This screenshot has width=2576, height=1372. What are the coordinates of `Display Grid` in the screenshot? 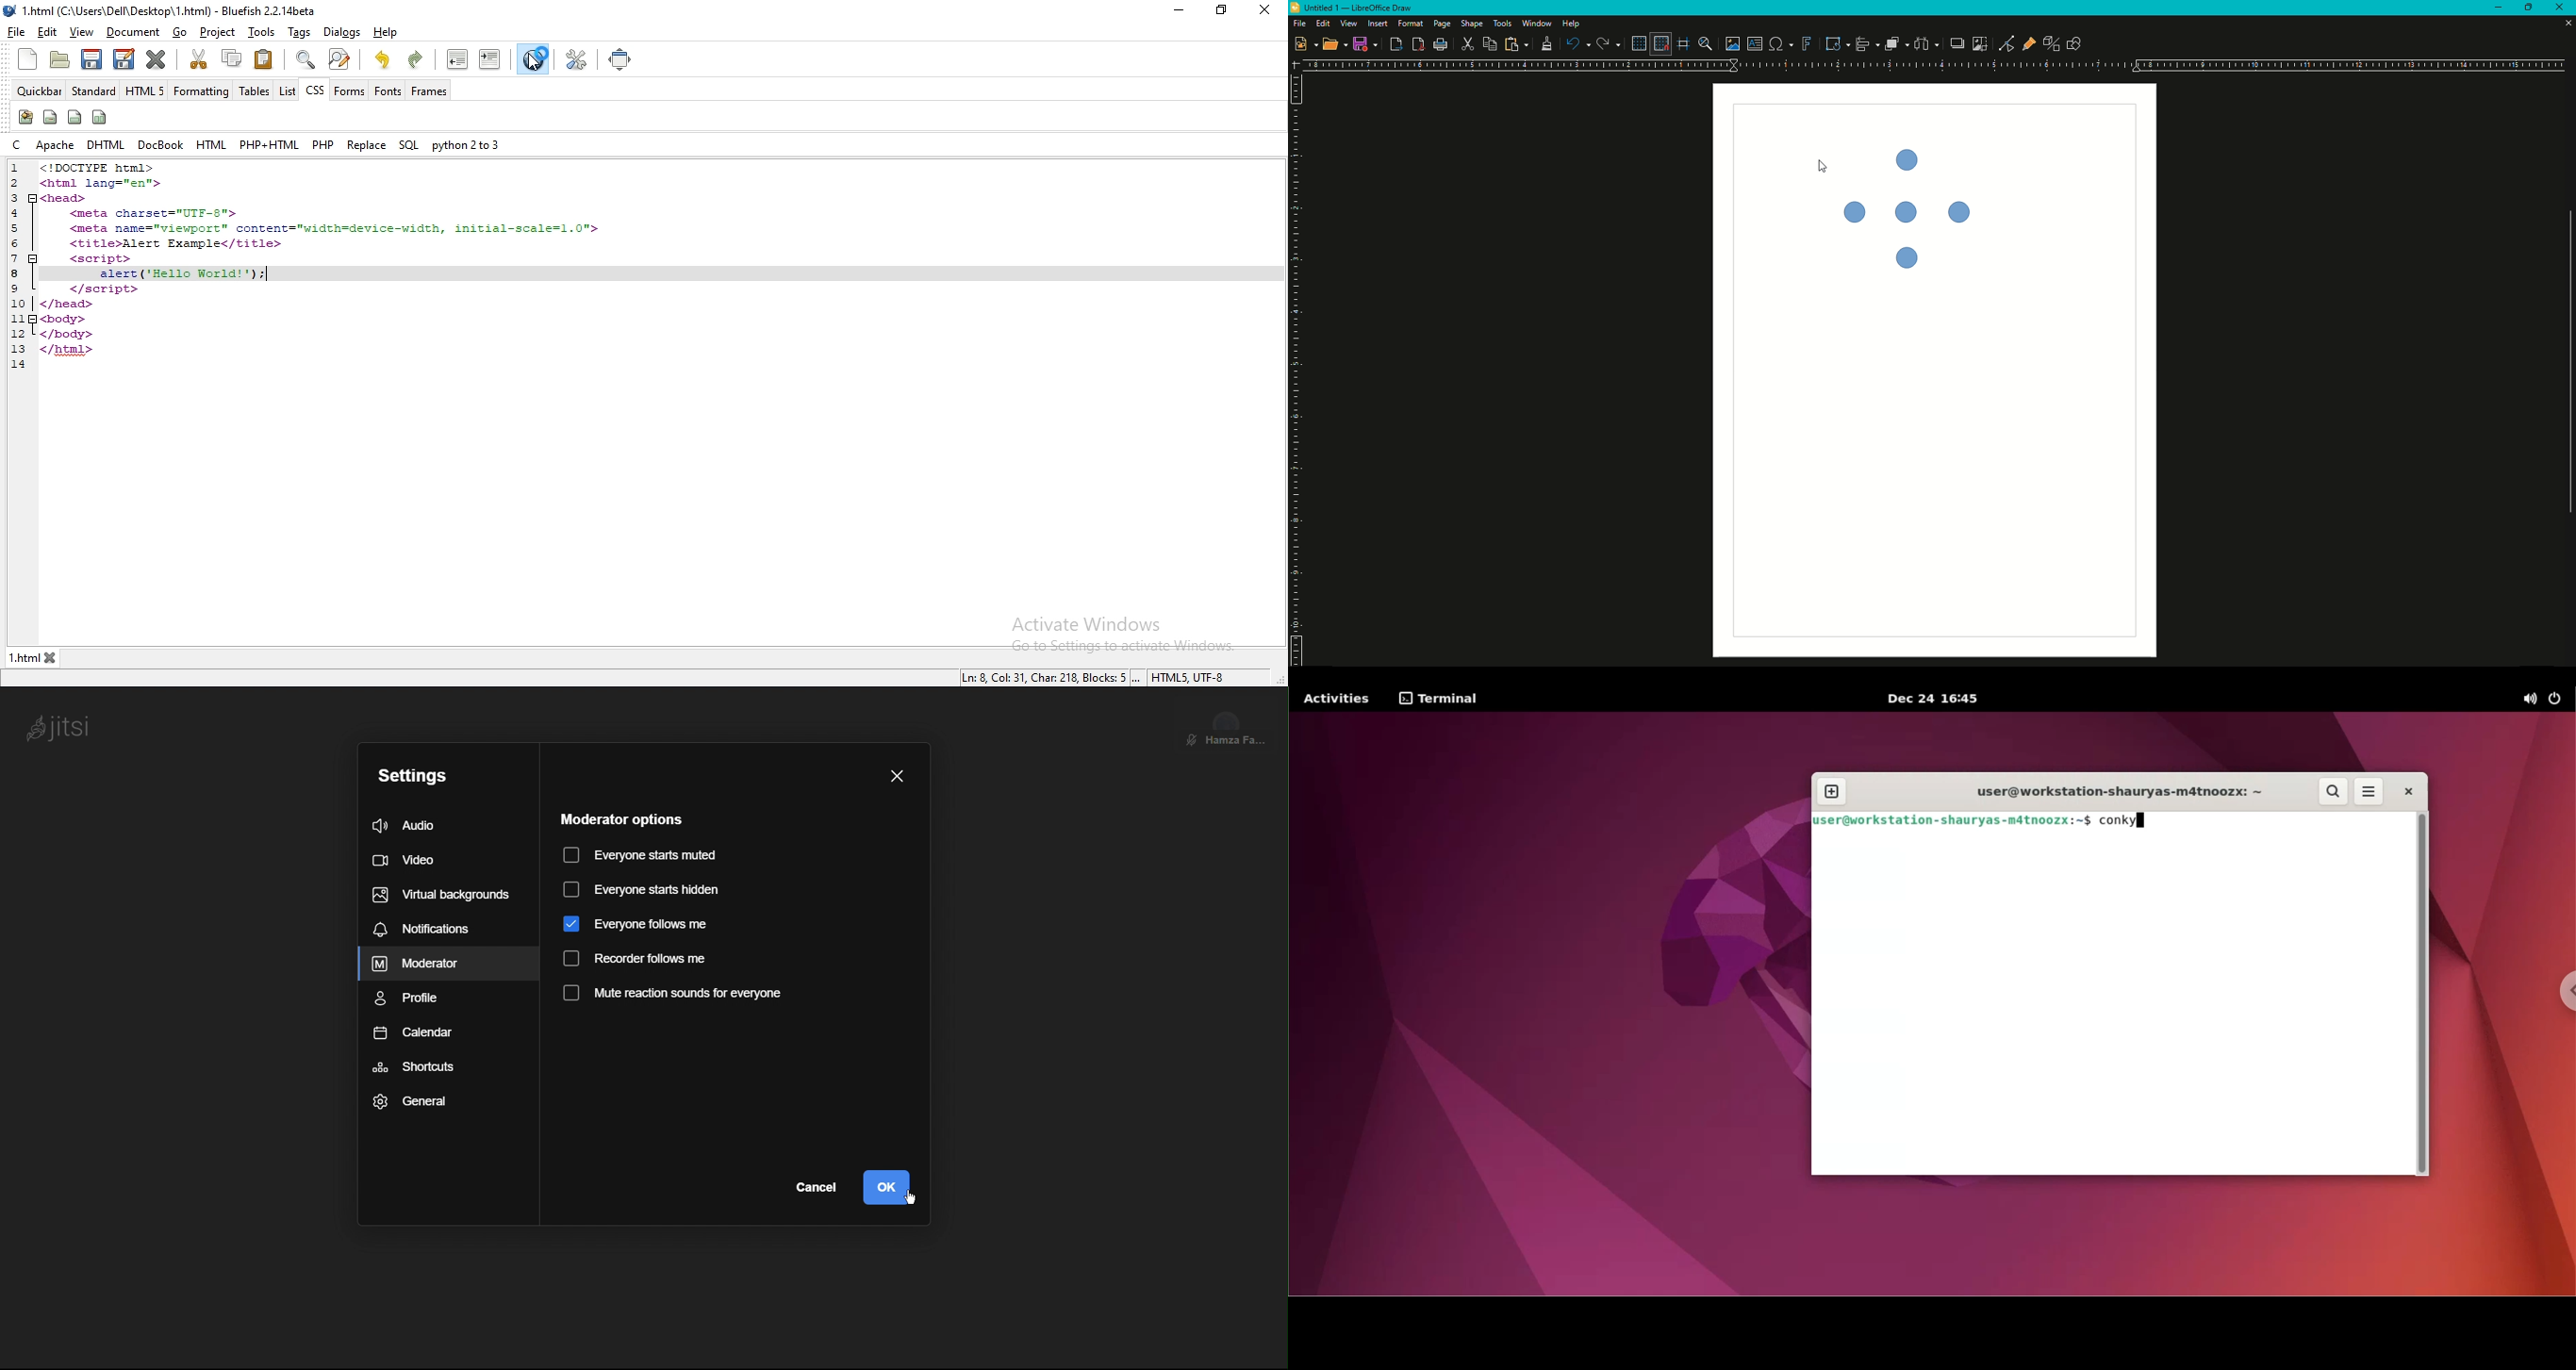 It's located at (1638, 44).